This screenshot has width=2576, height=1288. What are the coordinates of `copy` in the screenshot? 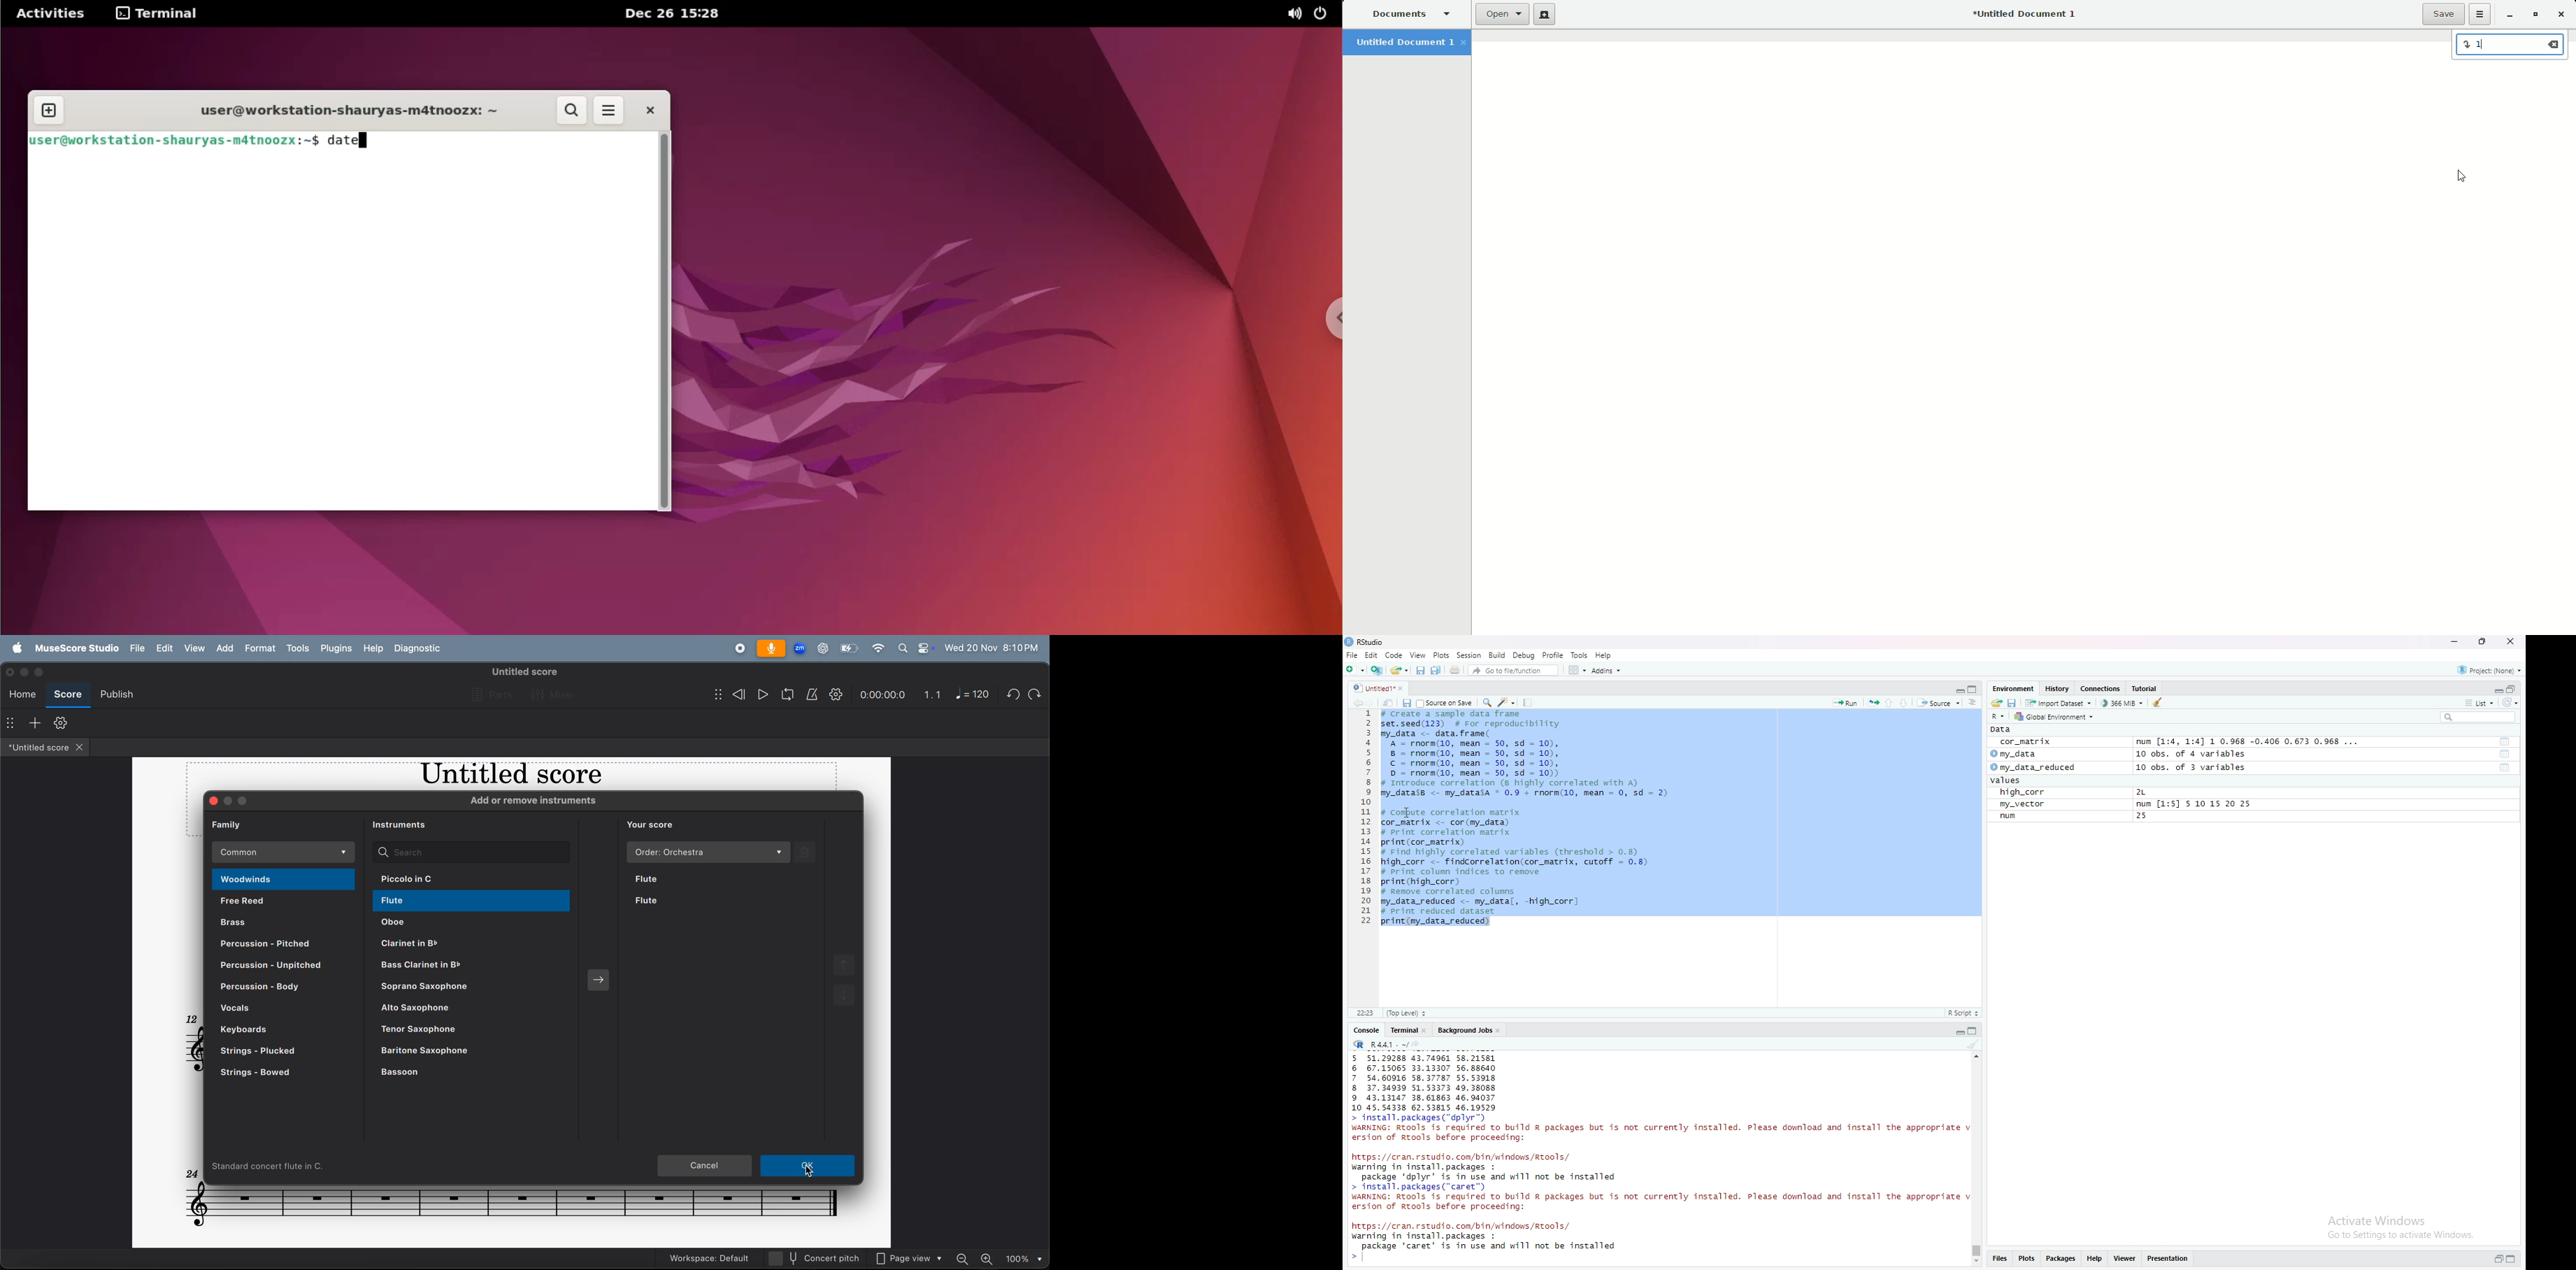 It's located at (1974, 1031).